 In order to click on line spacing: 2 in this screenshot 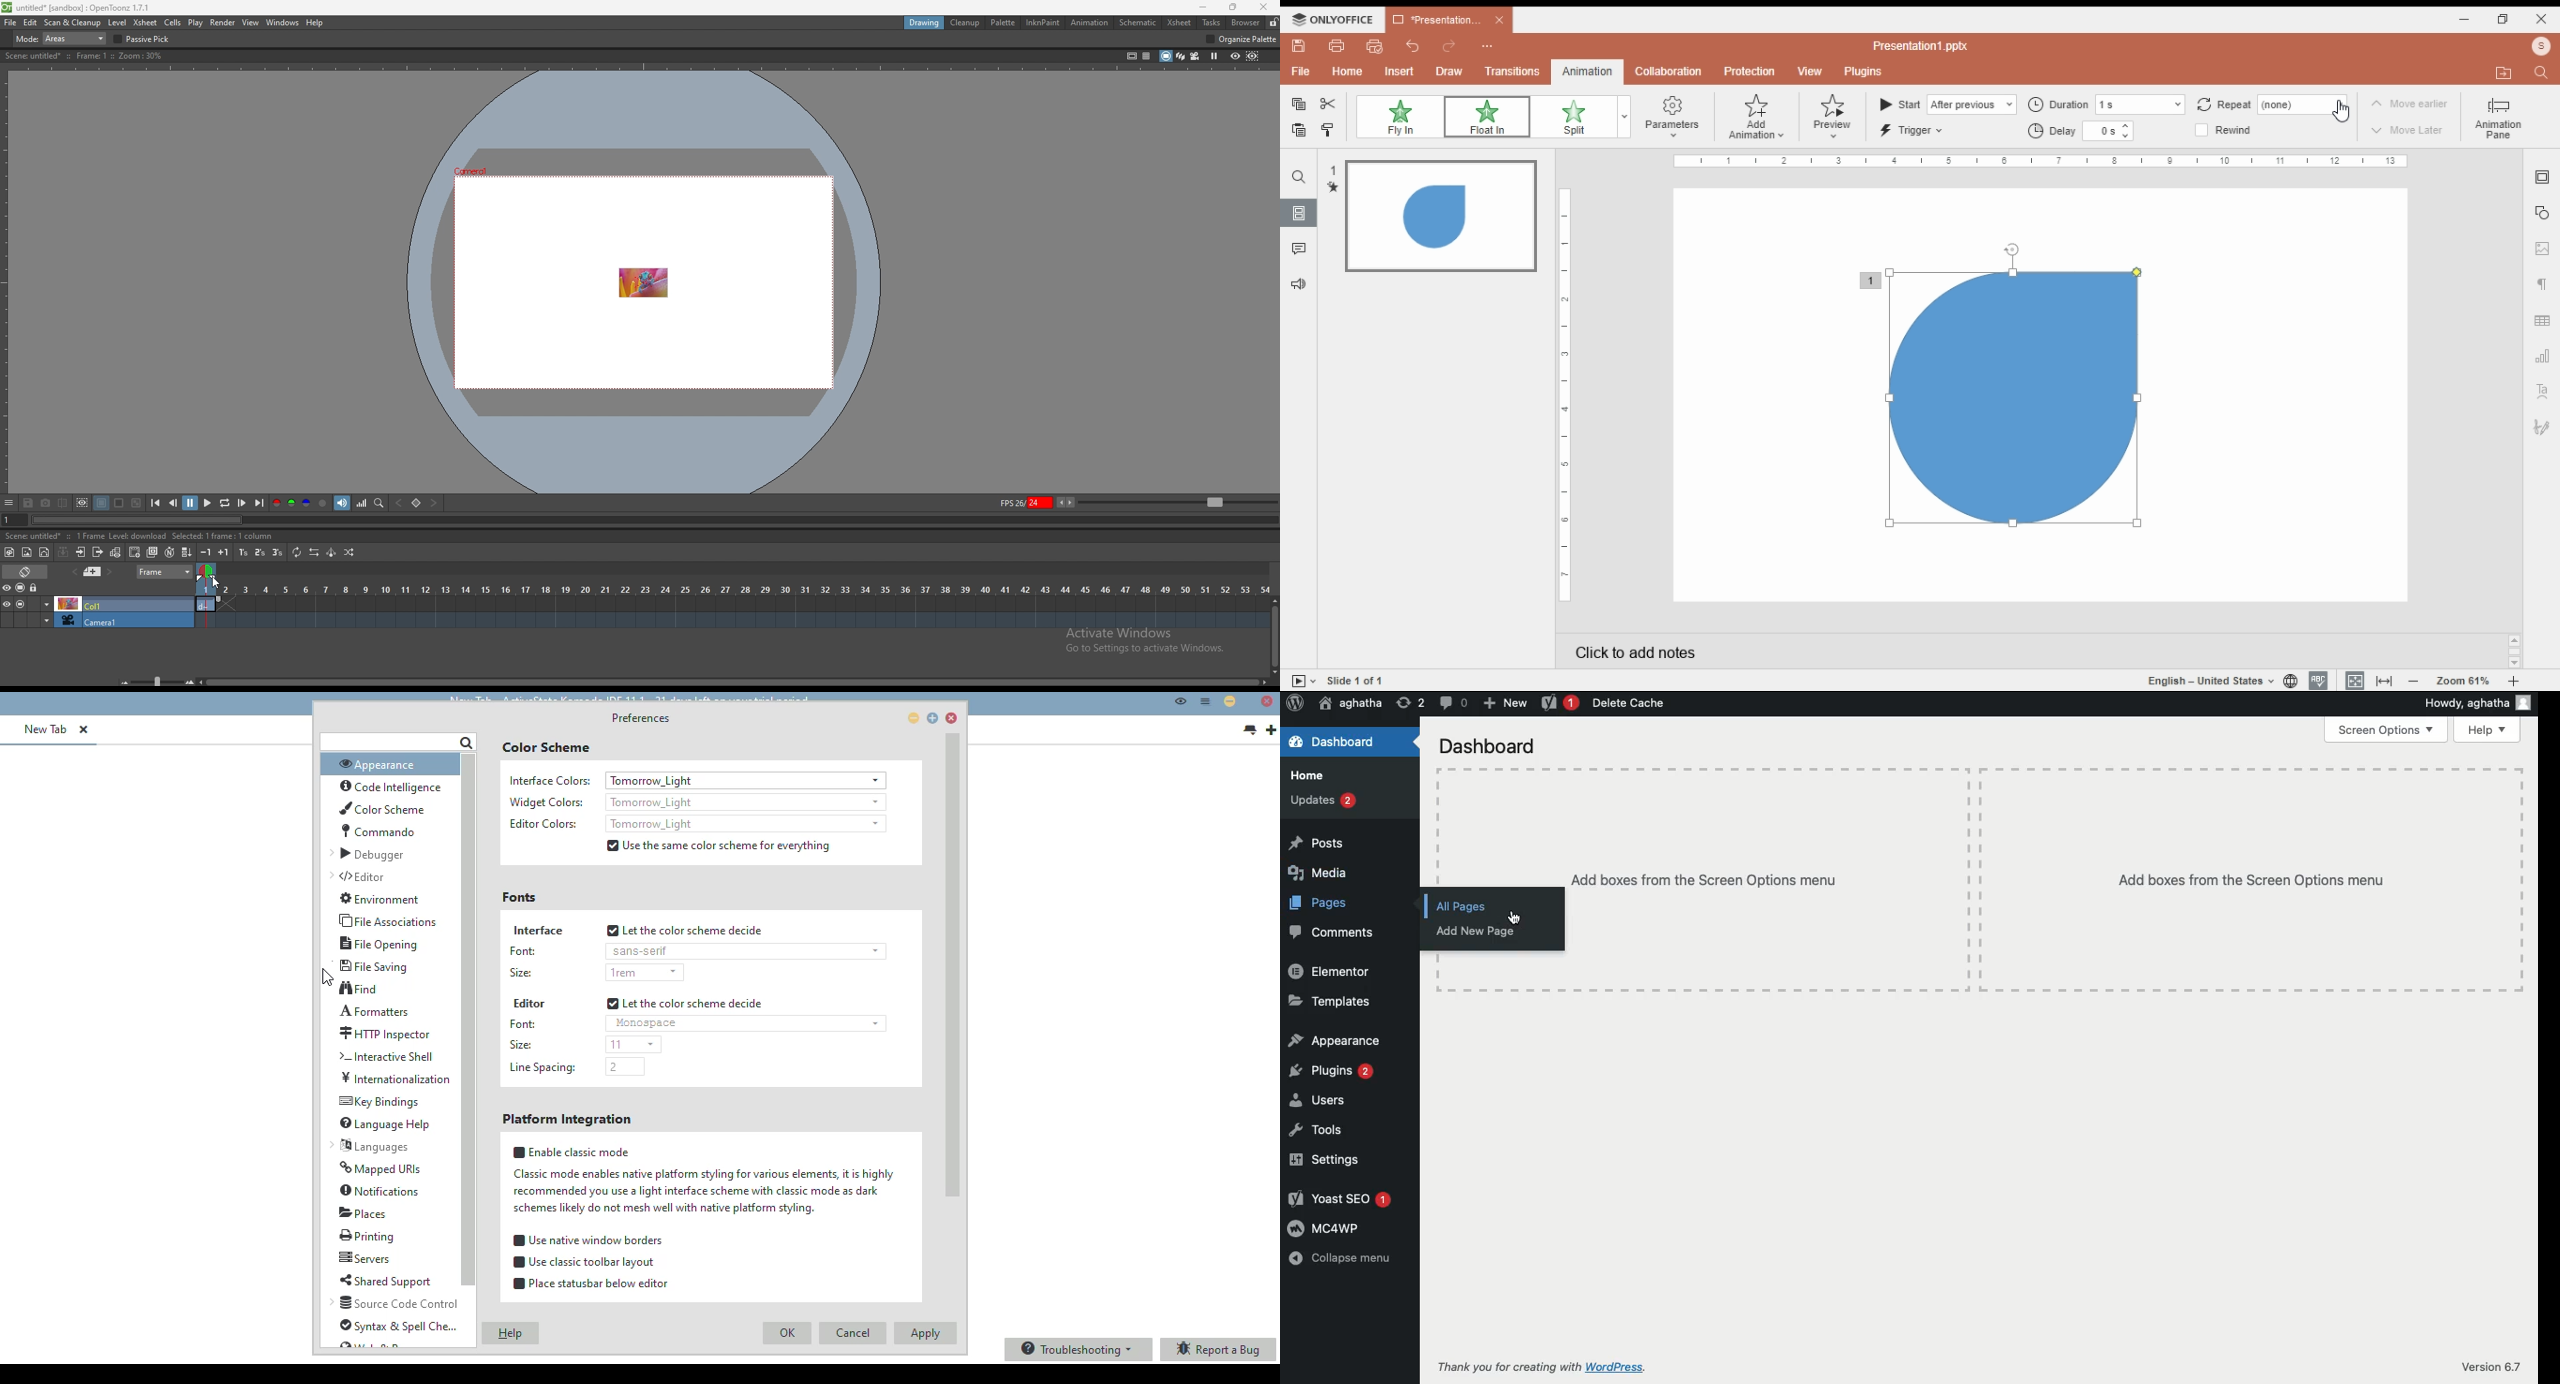, I will do `click(573, 1068)`.